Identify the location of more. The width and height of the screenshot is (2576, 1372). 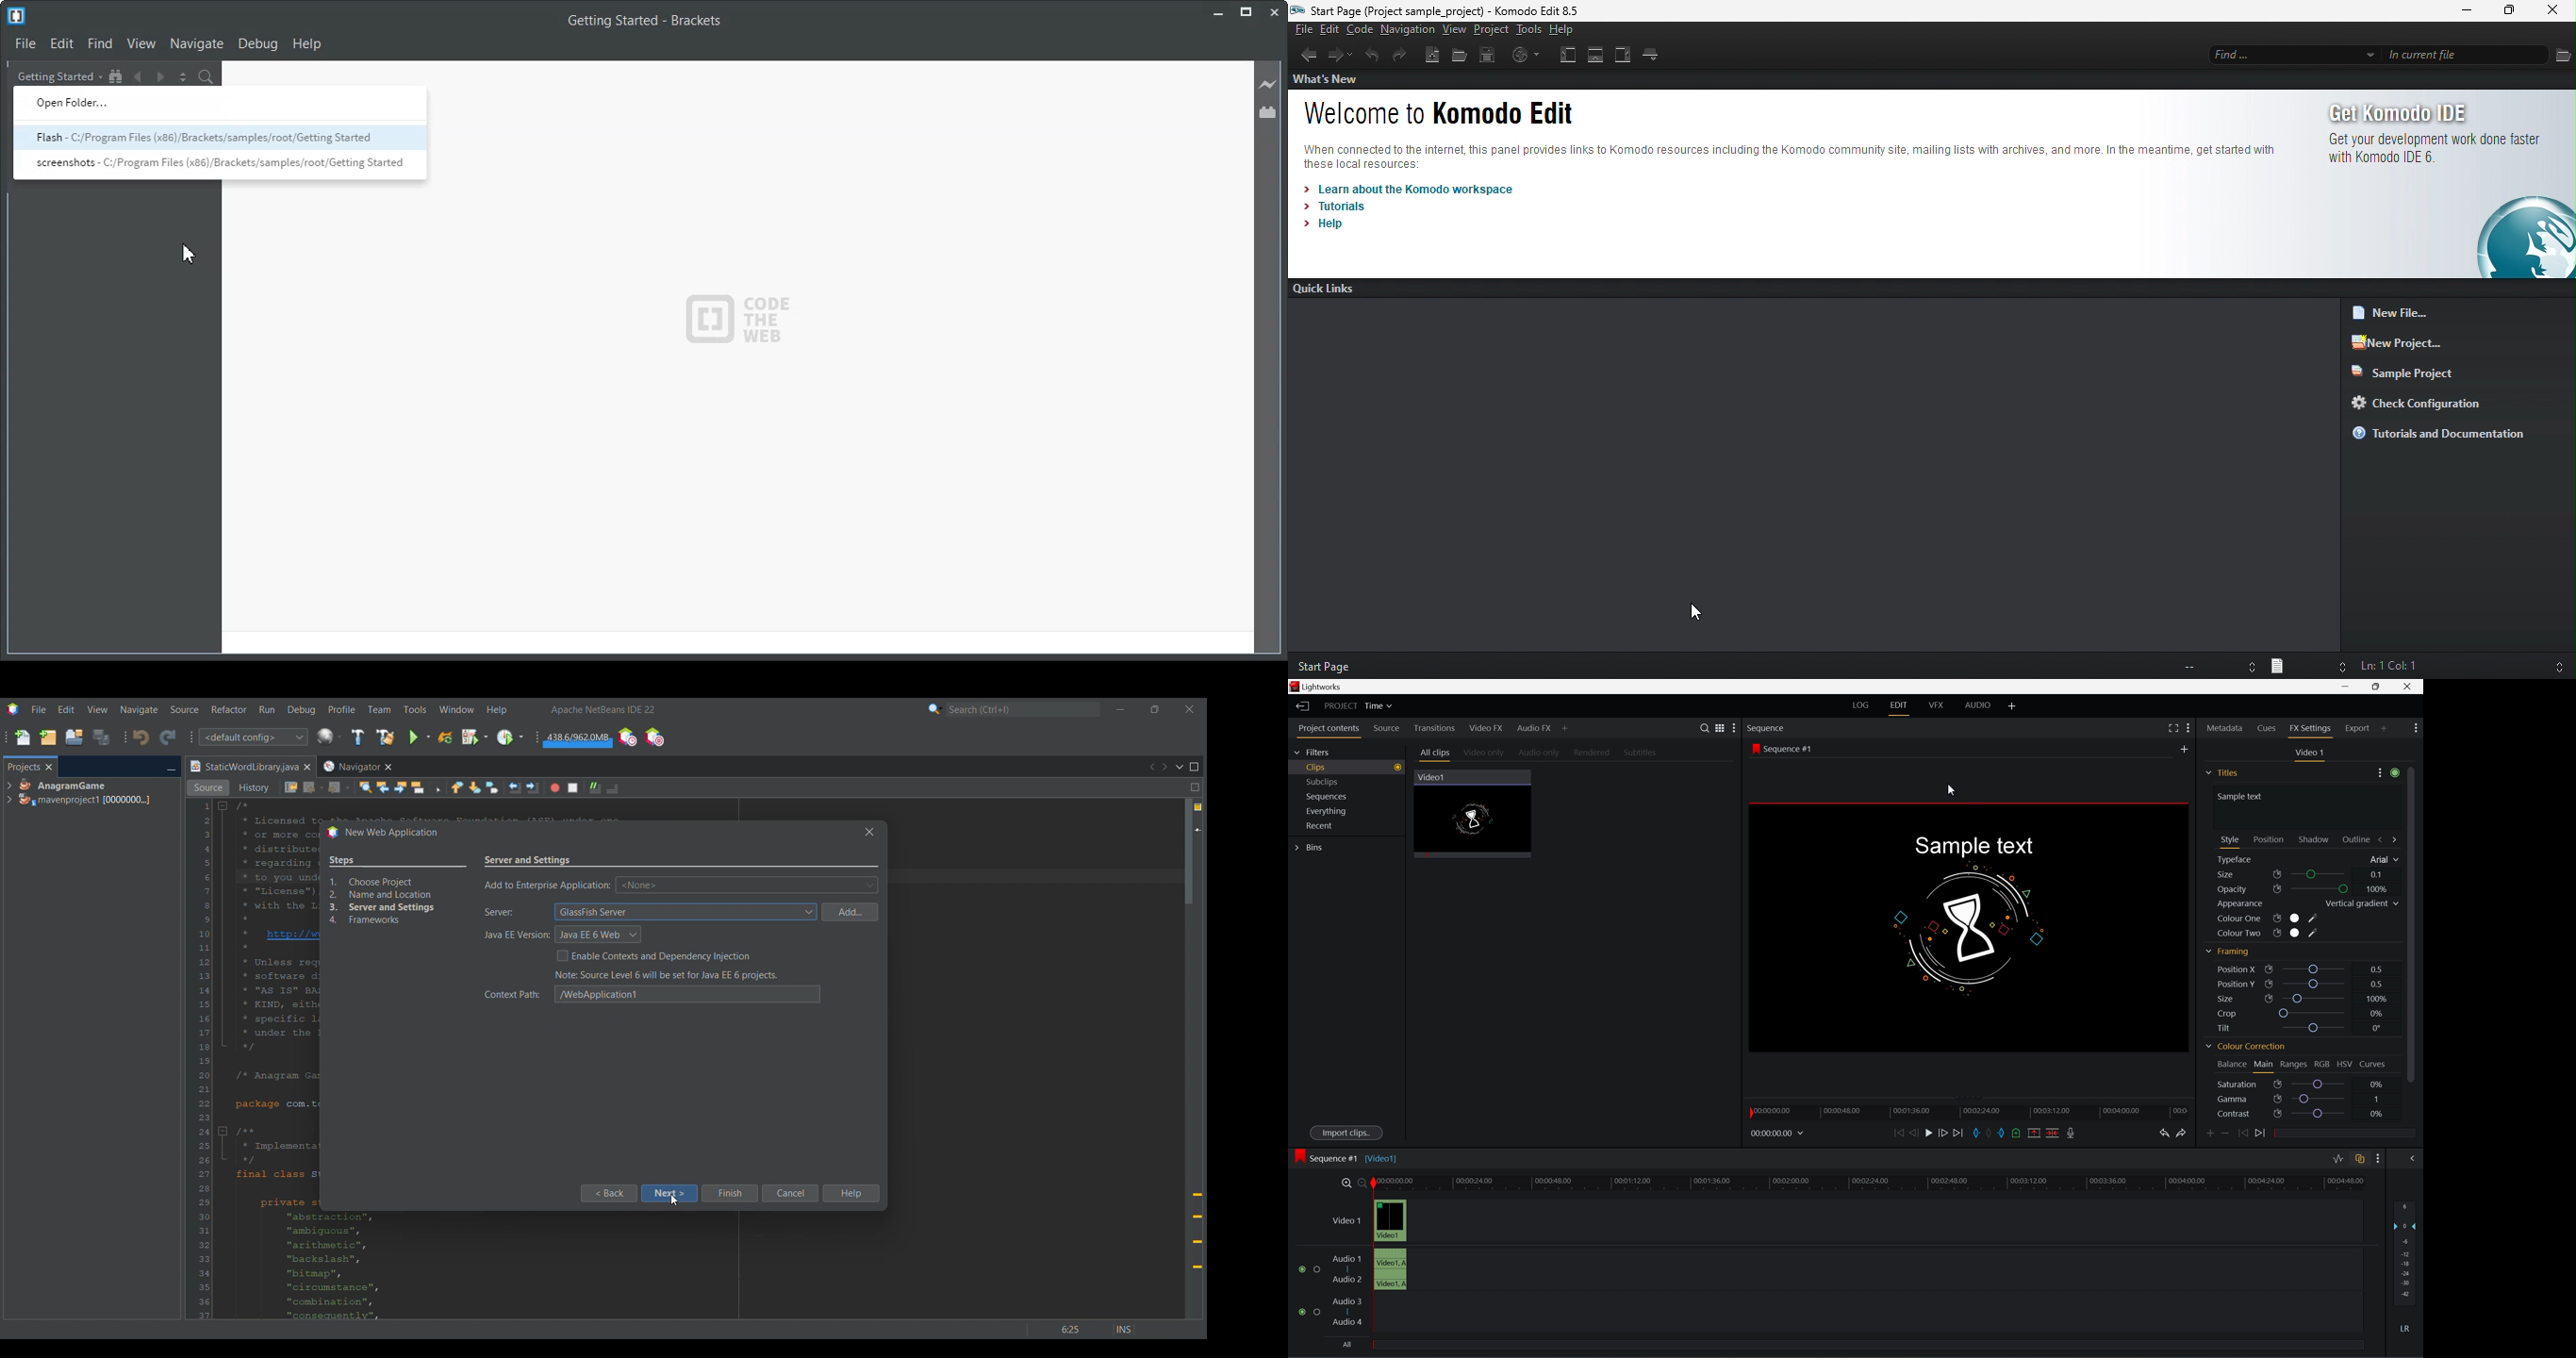
(2388, 774).